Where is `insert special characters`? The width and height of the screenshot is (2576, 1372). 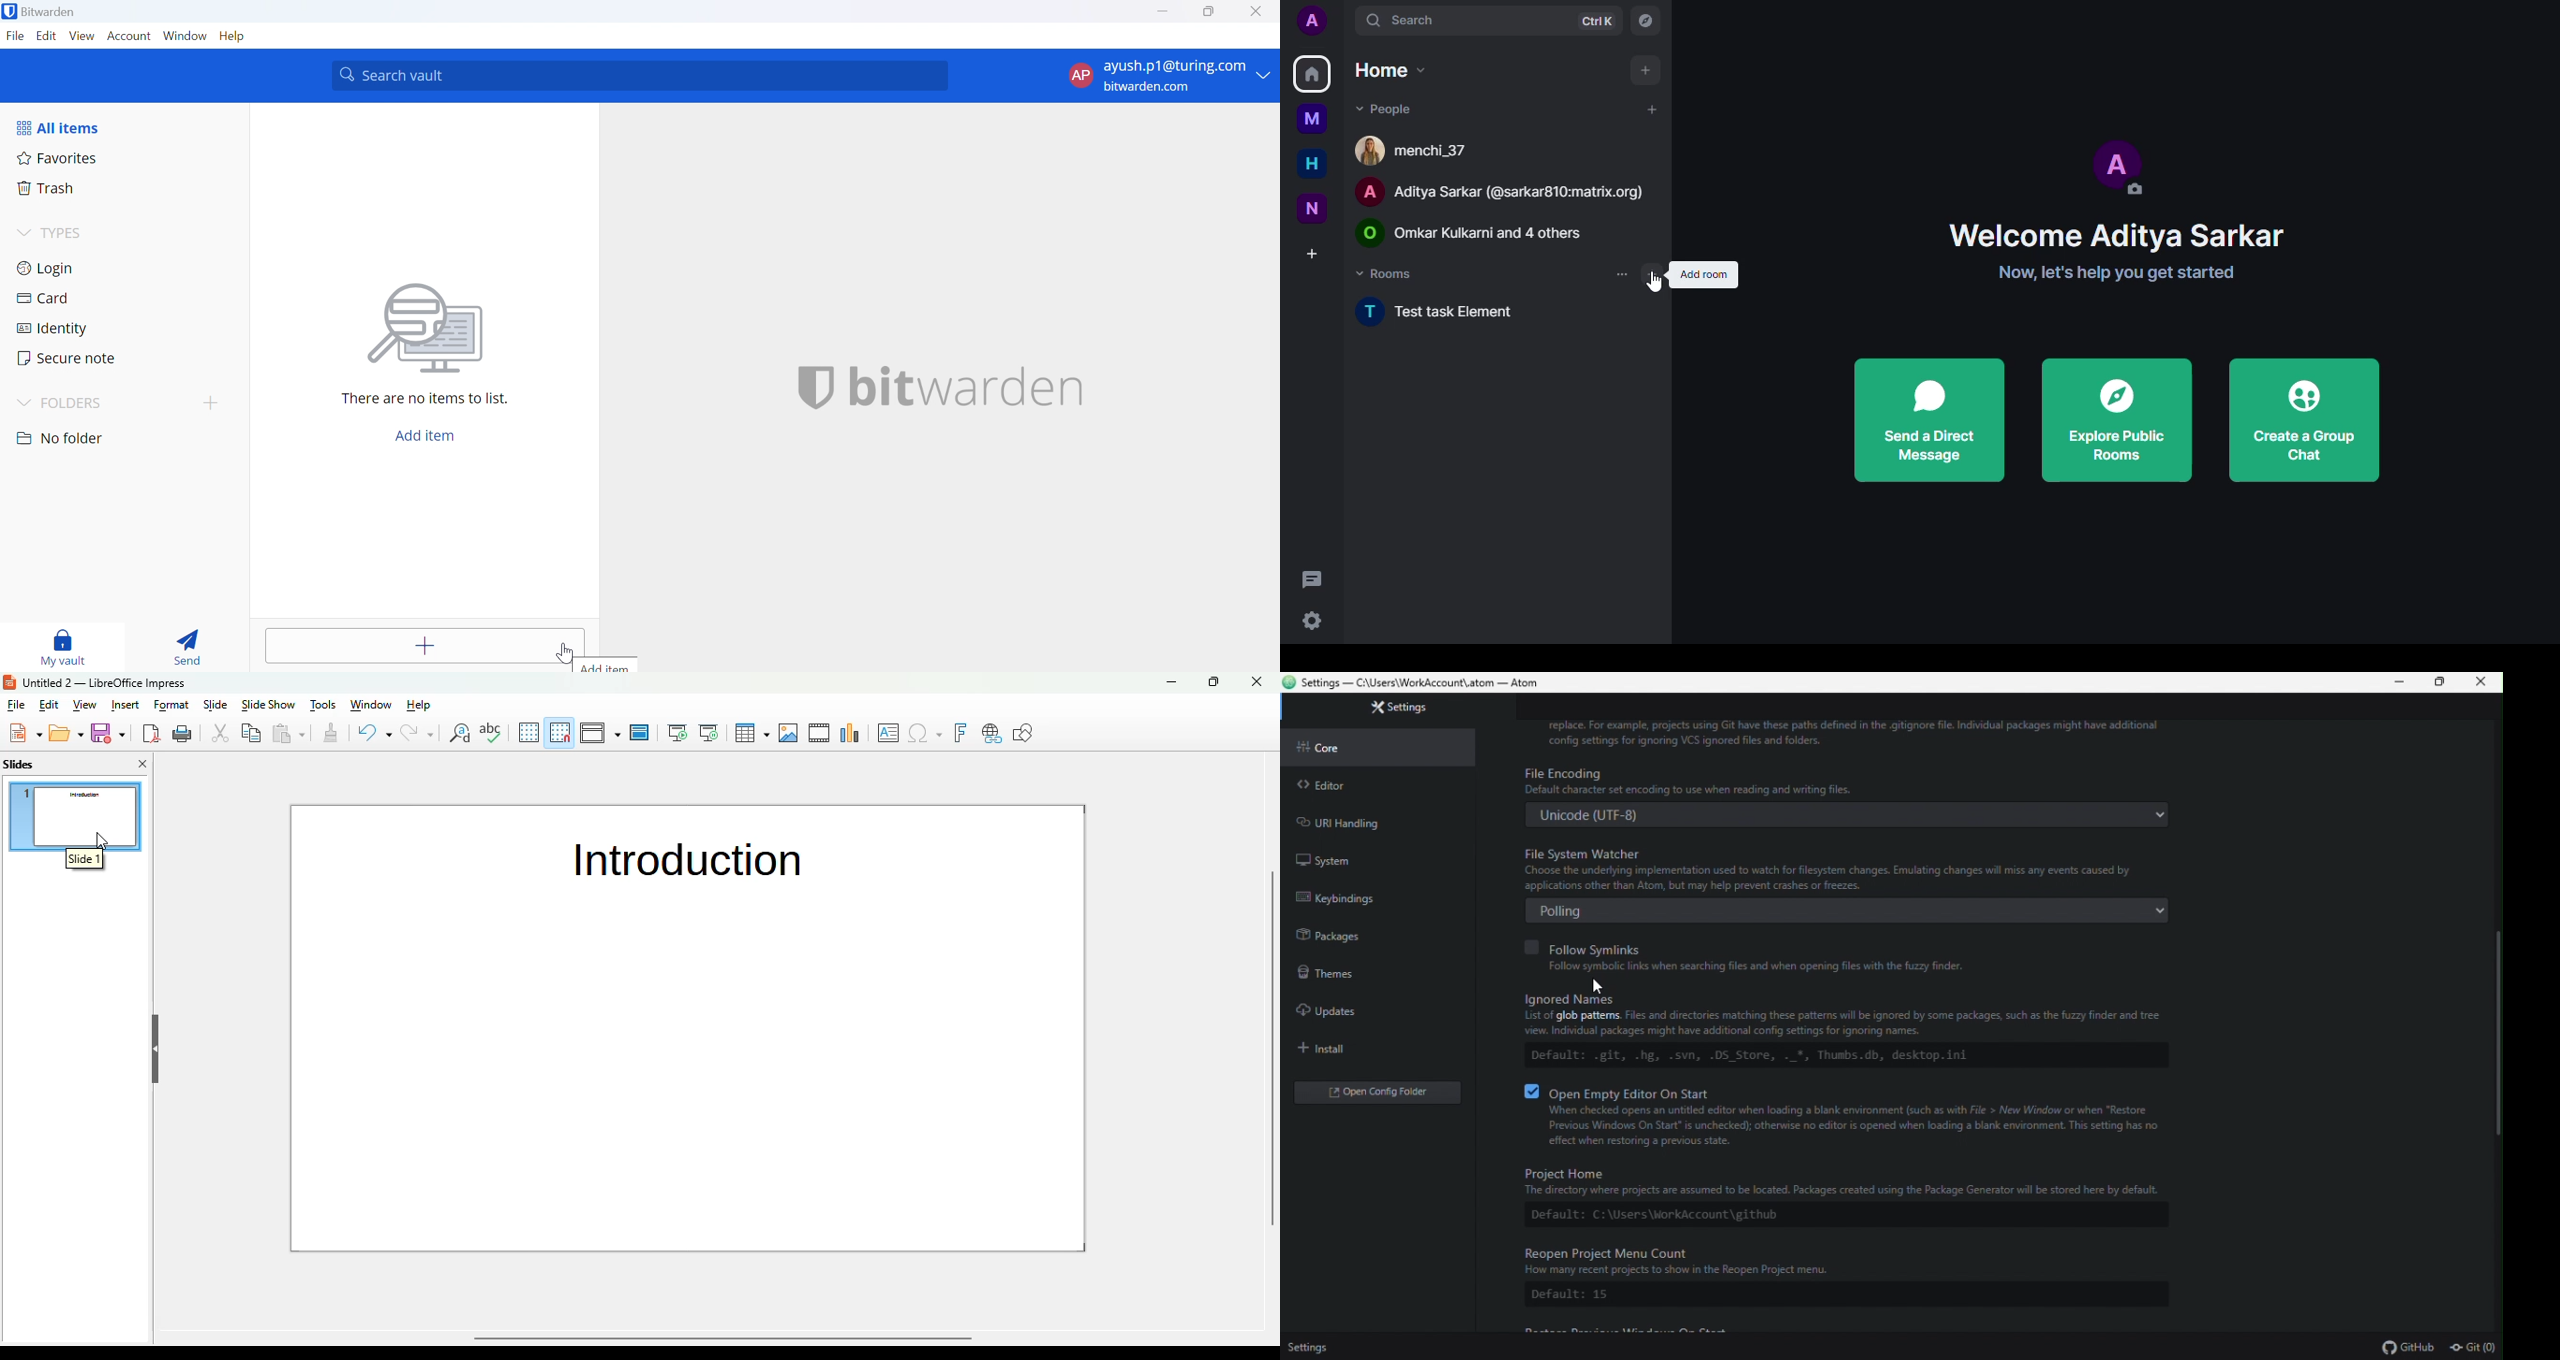
insert special characters is located at coordinates (925, 733).